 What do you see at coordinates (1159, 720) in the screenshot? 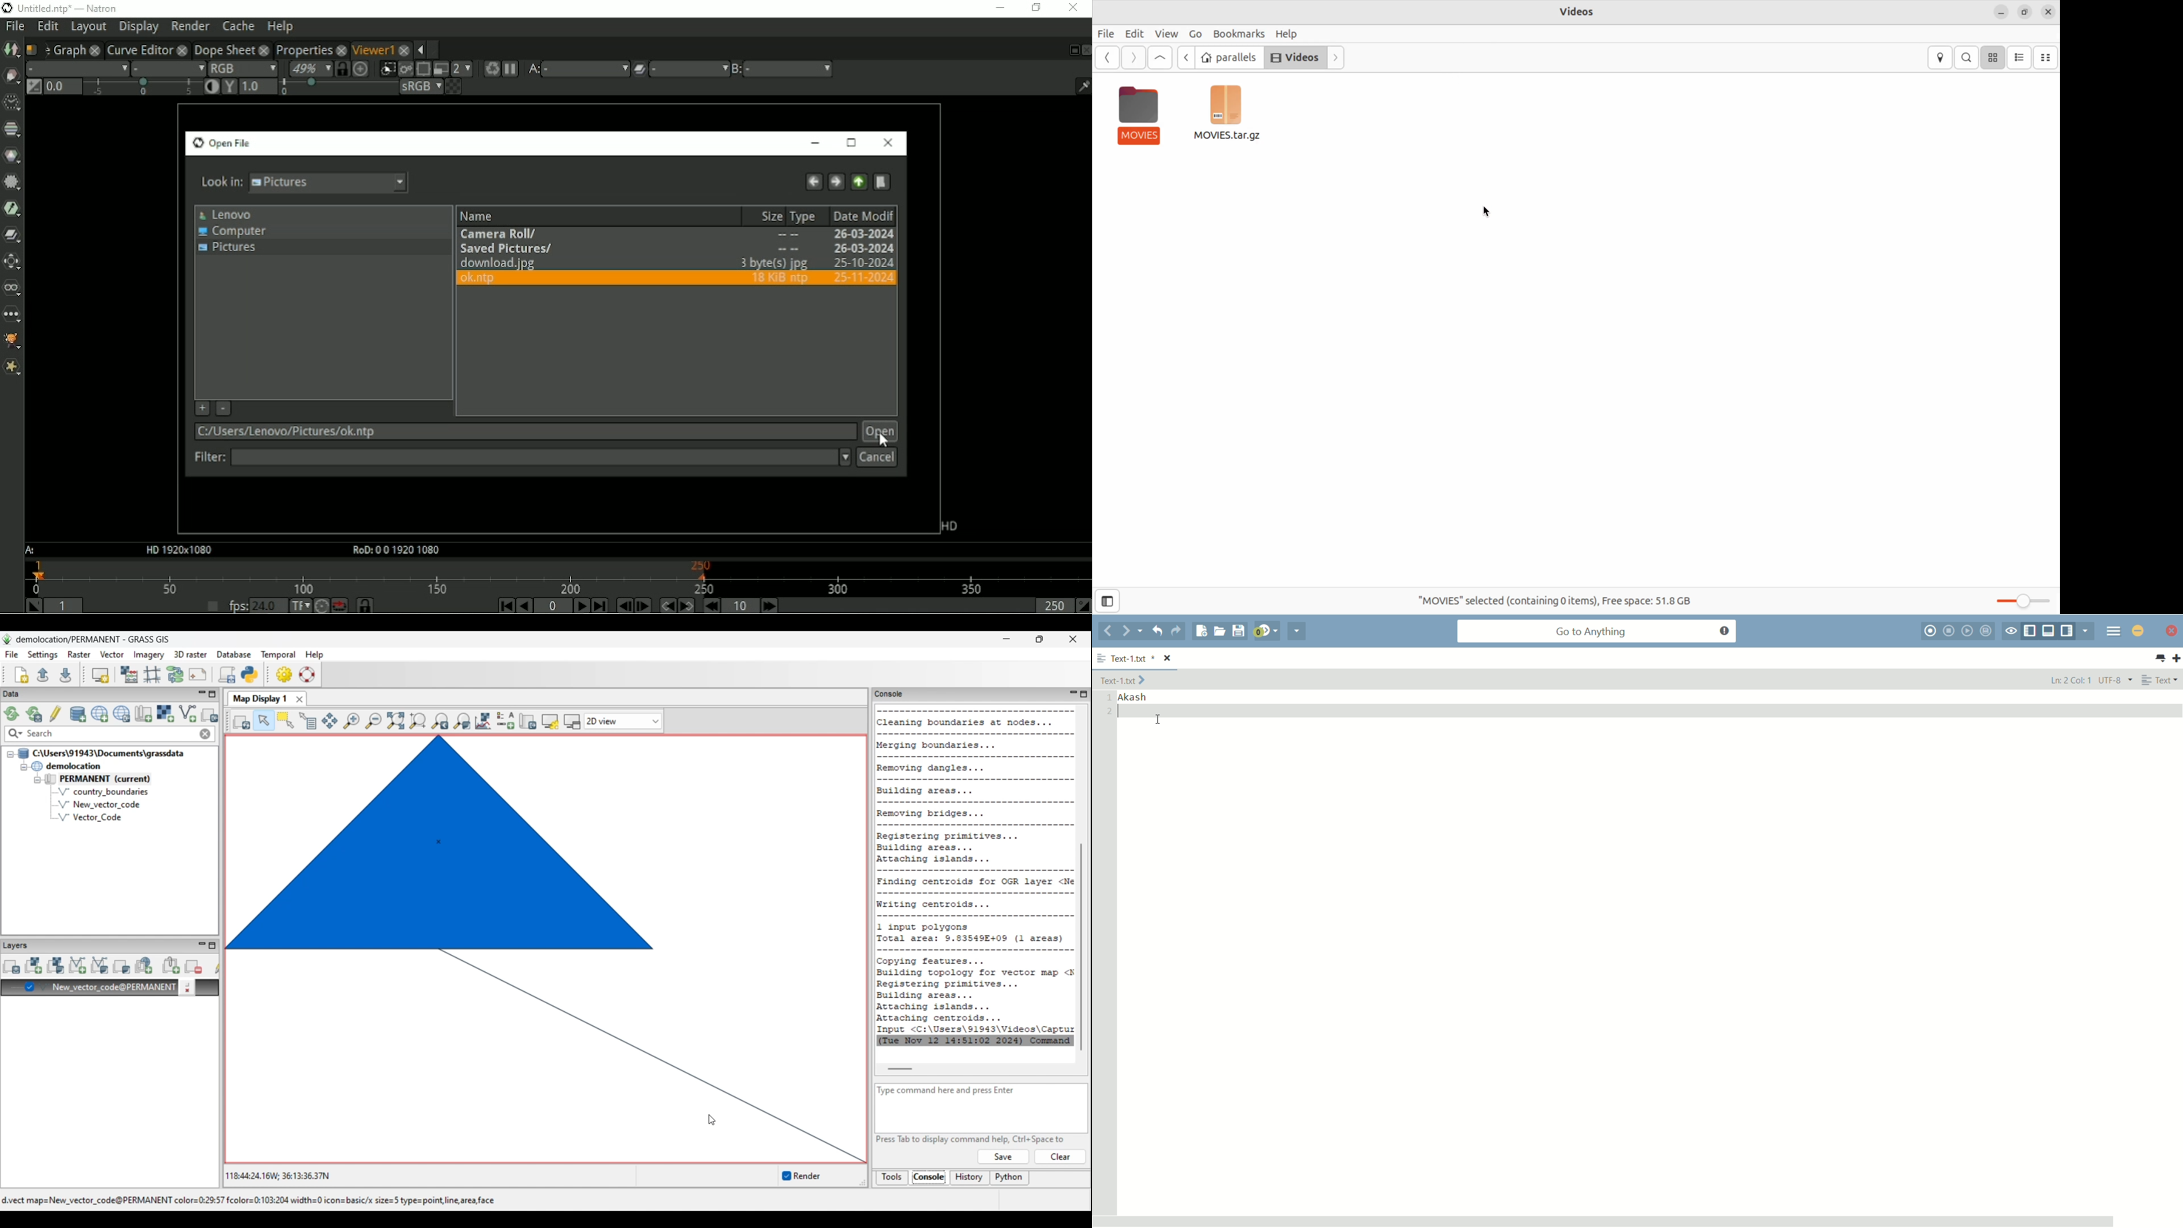
I see `cursor` at bounding box center [1159, 720].